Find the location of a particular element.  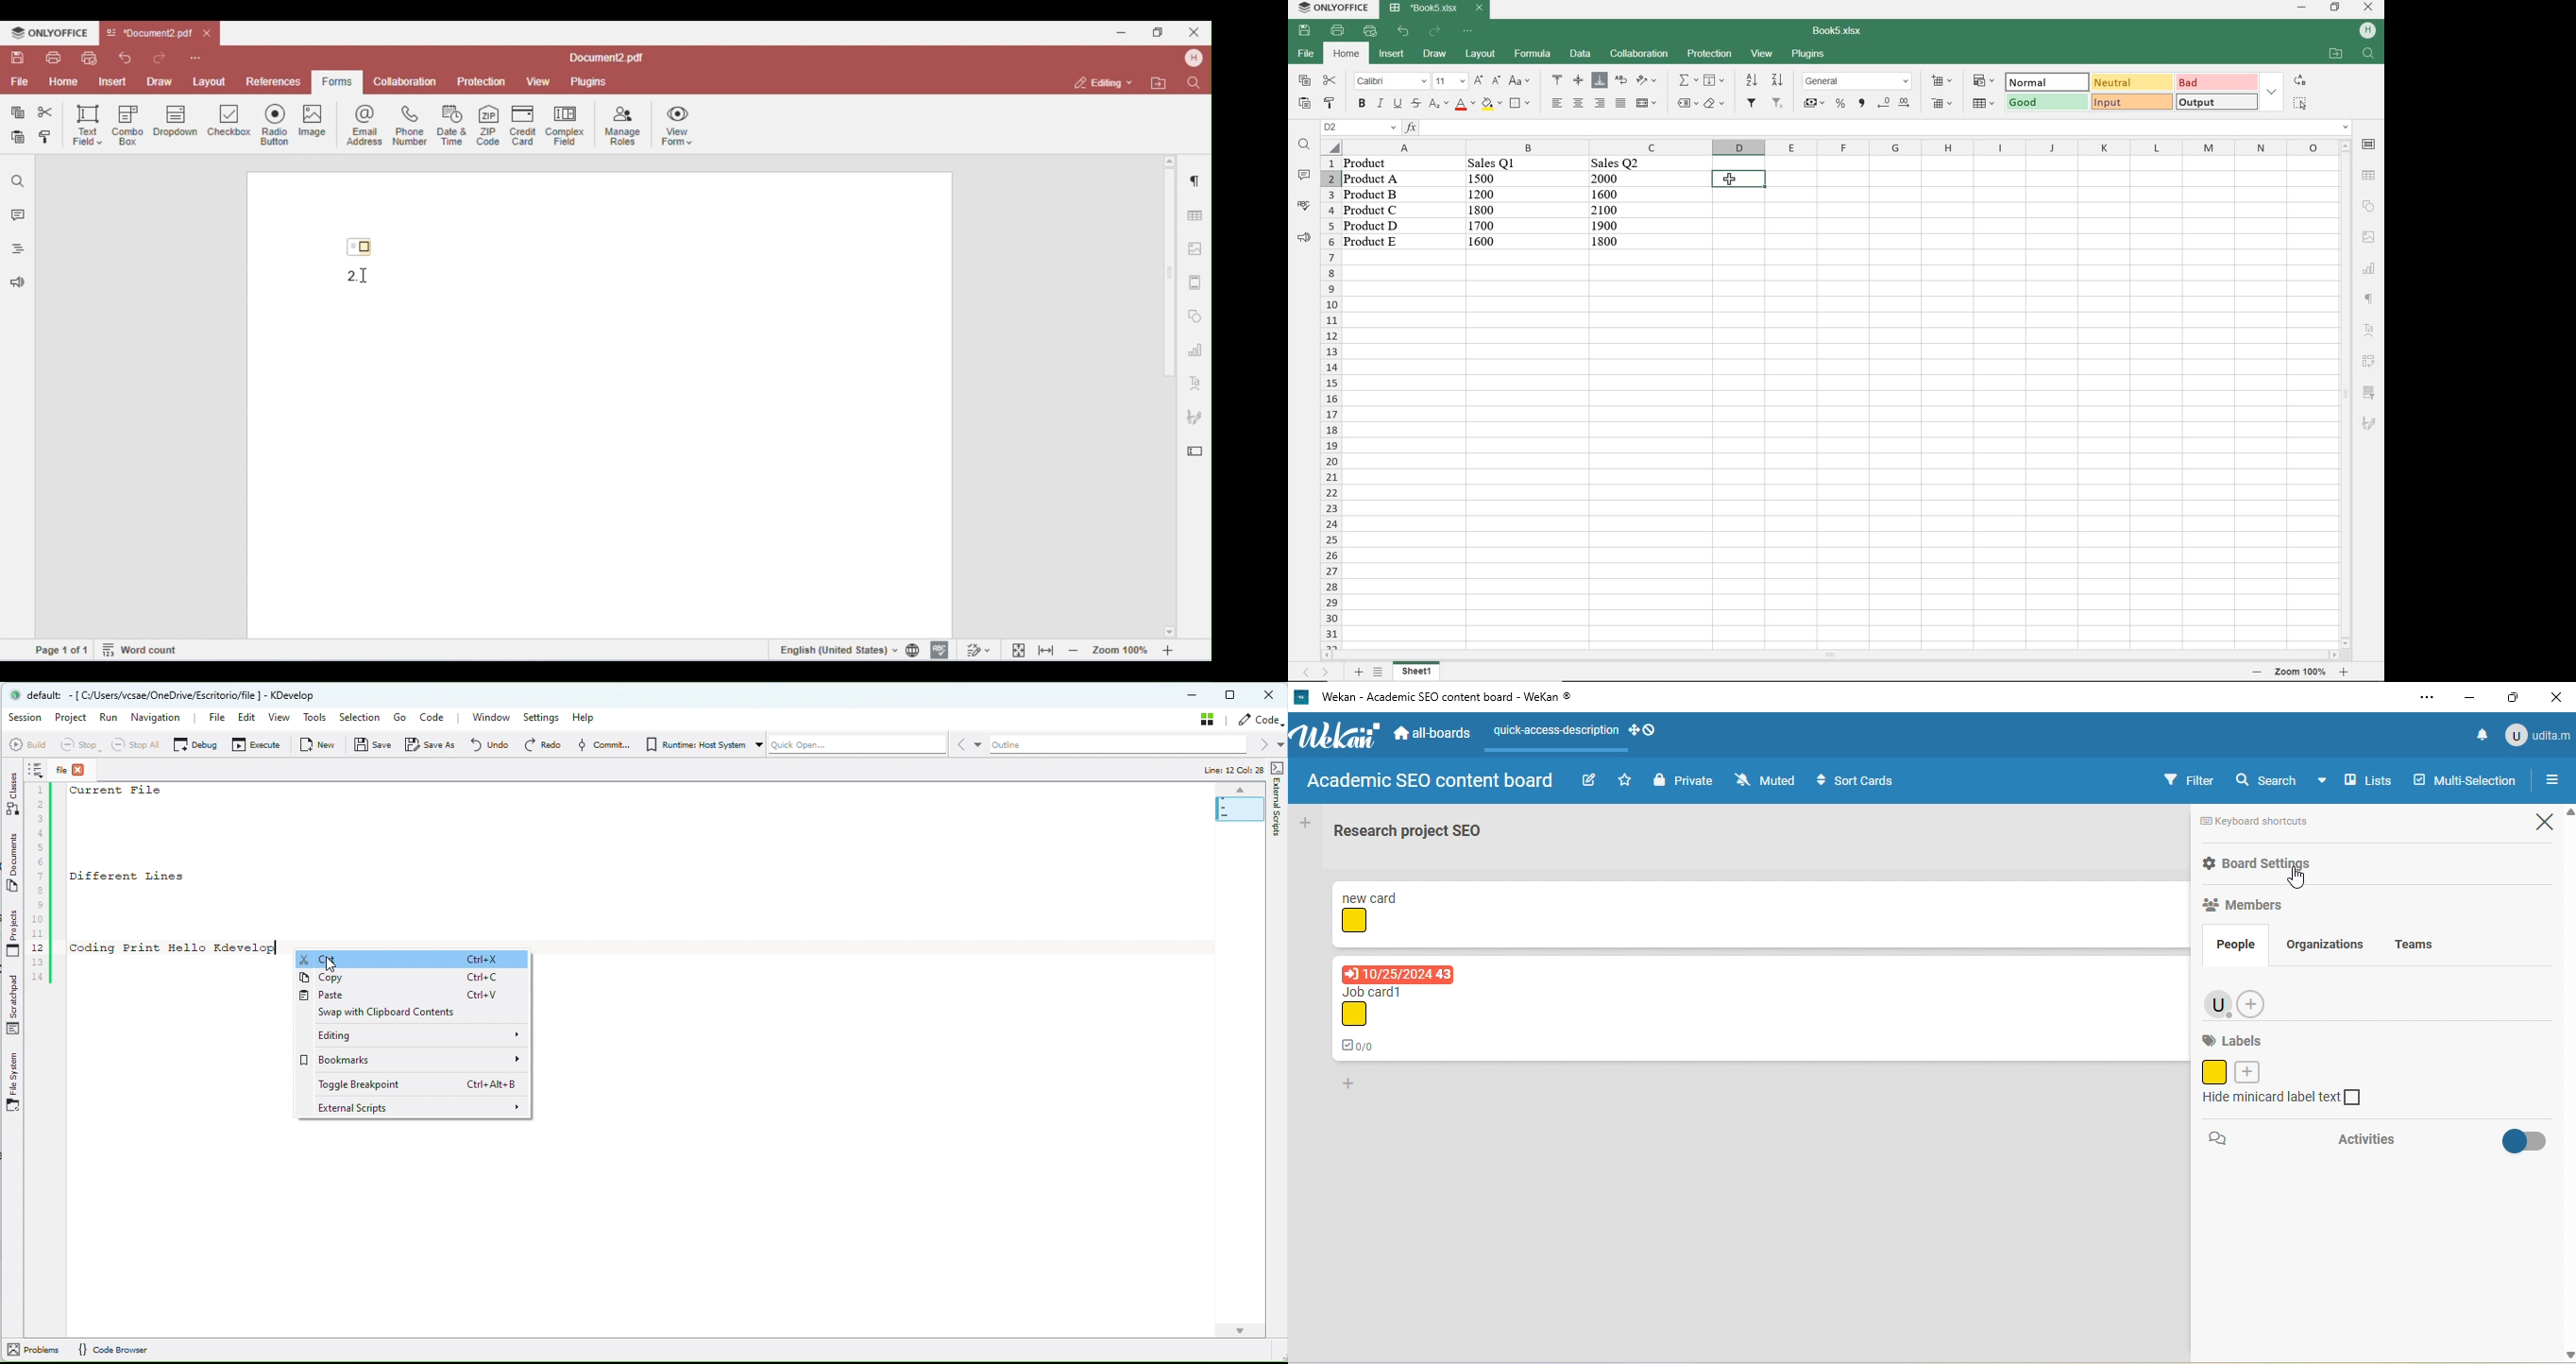

find is located at coordinates (2370, 54).